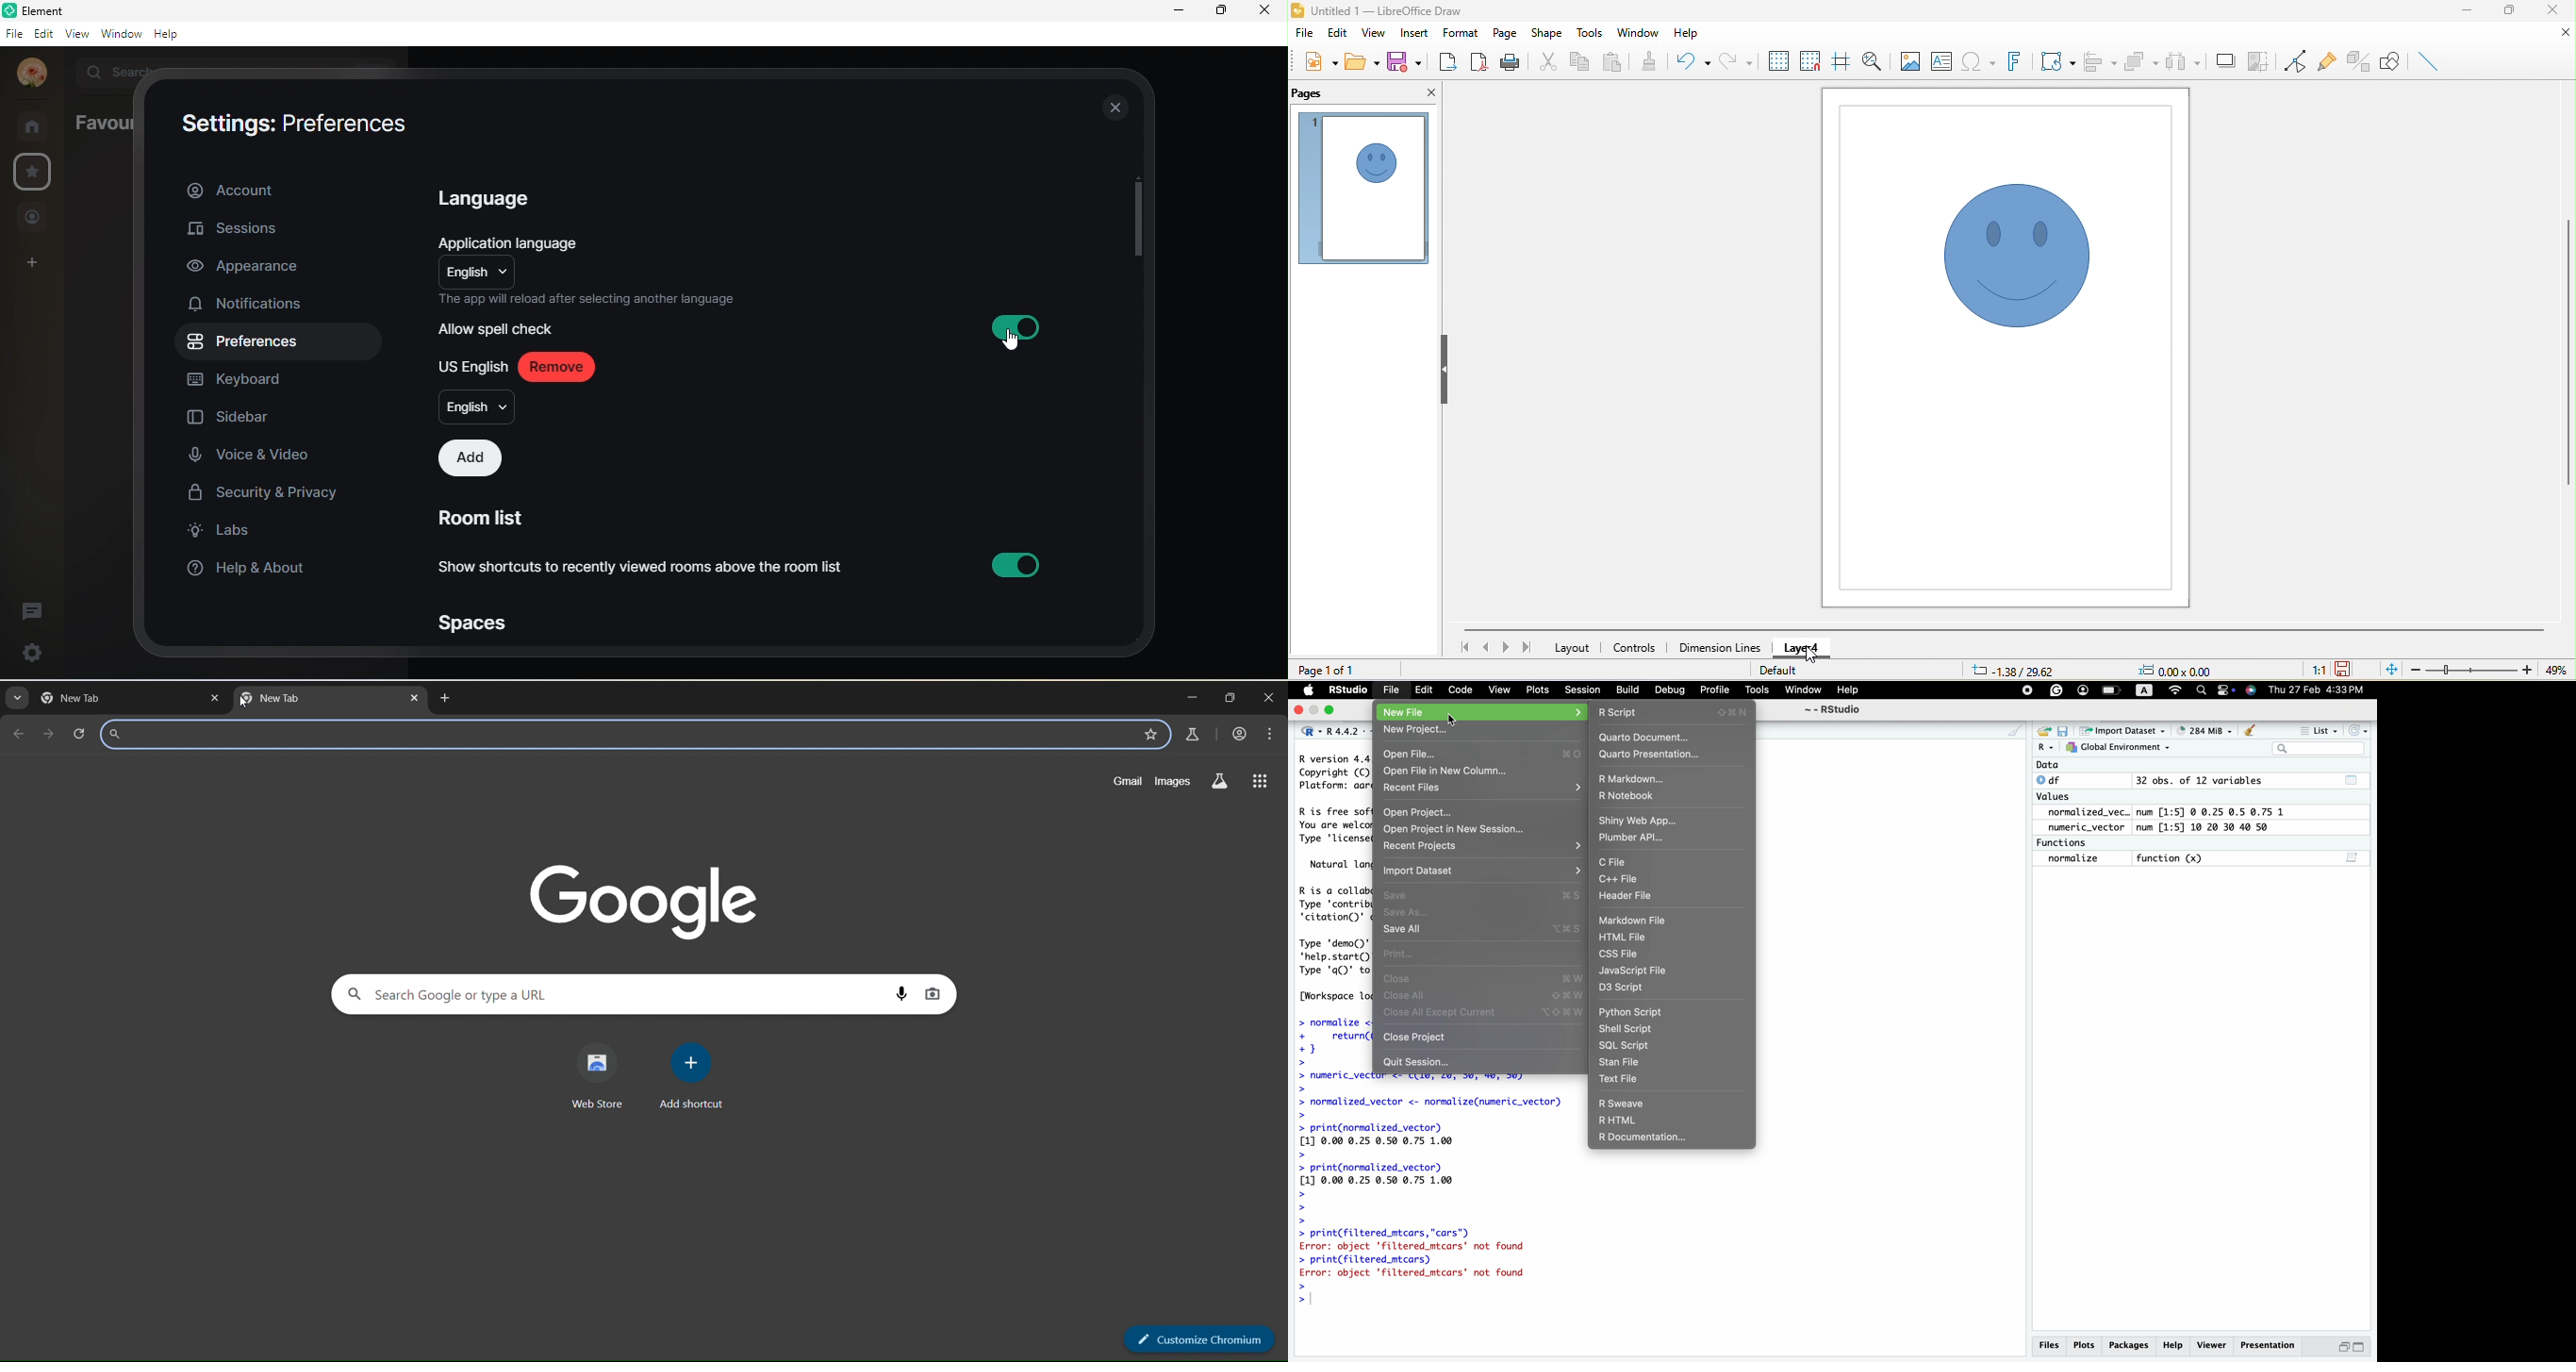 Image resolution: width=2576 pixels, height=1372 pixels. Describe the element at coordinates (2320, 730) in the screenshot. I see `List ` at that location.